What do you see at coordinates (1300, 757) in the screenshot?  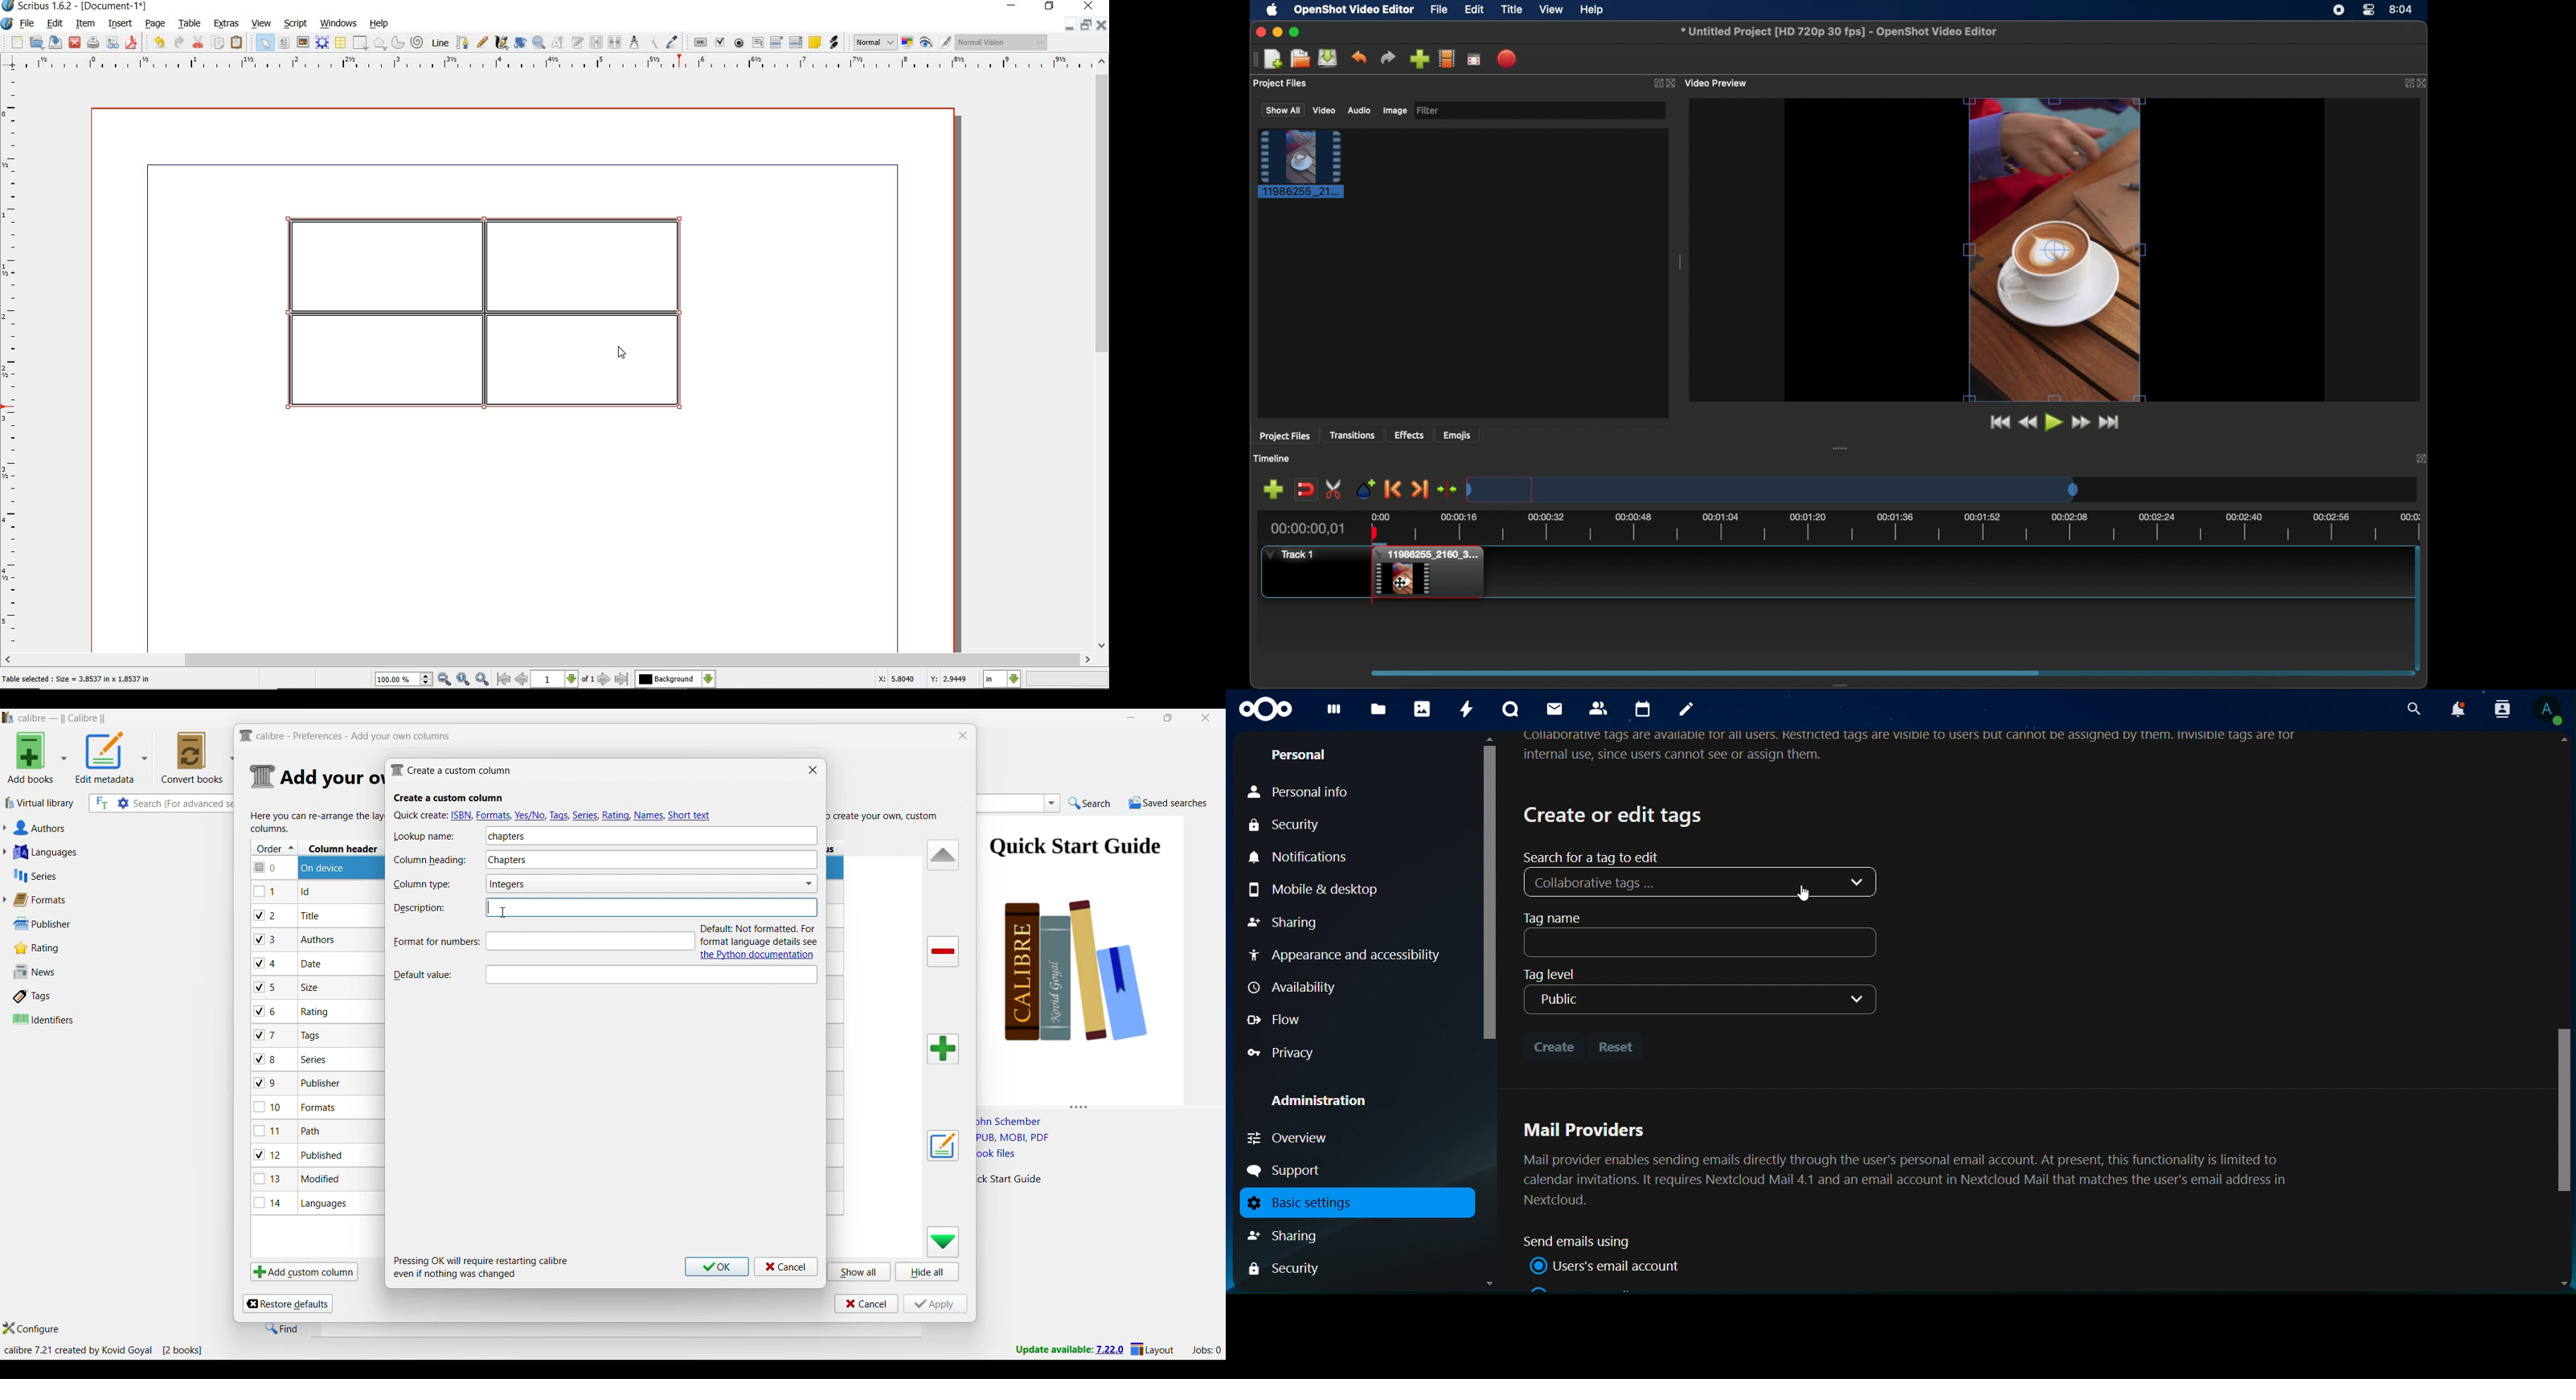 I see `personal` at bounding box center [1300, 757].